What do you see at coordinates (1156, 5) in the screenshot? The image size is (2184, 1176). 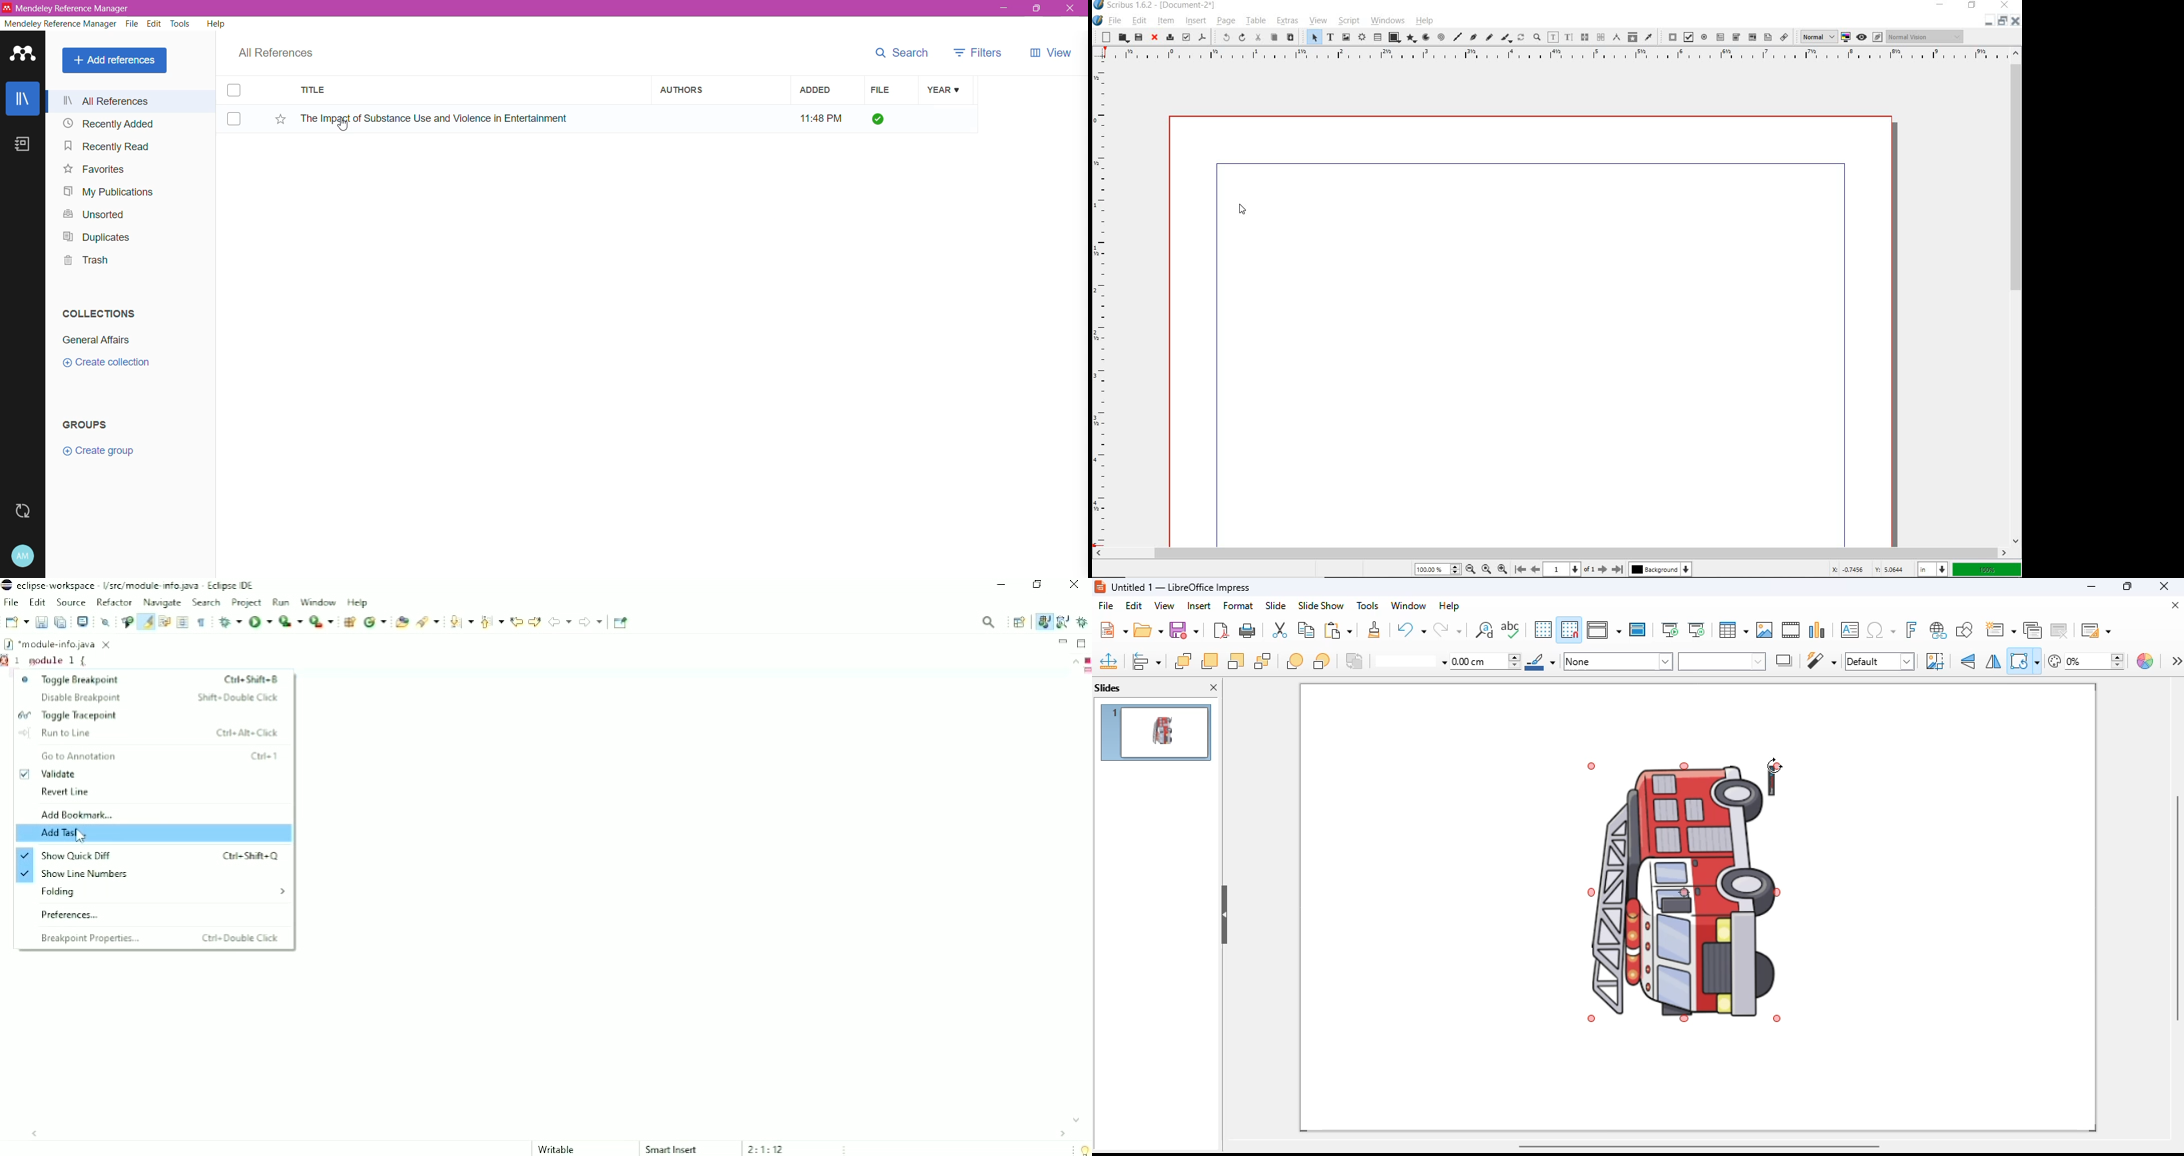 I see `system name` at bounding box center [1156, 5].